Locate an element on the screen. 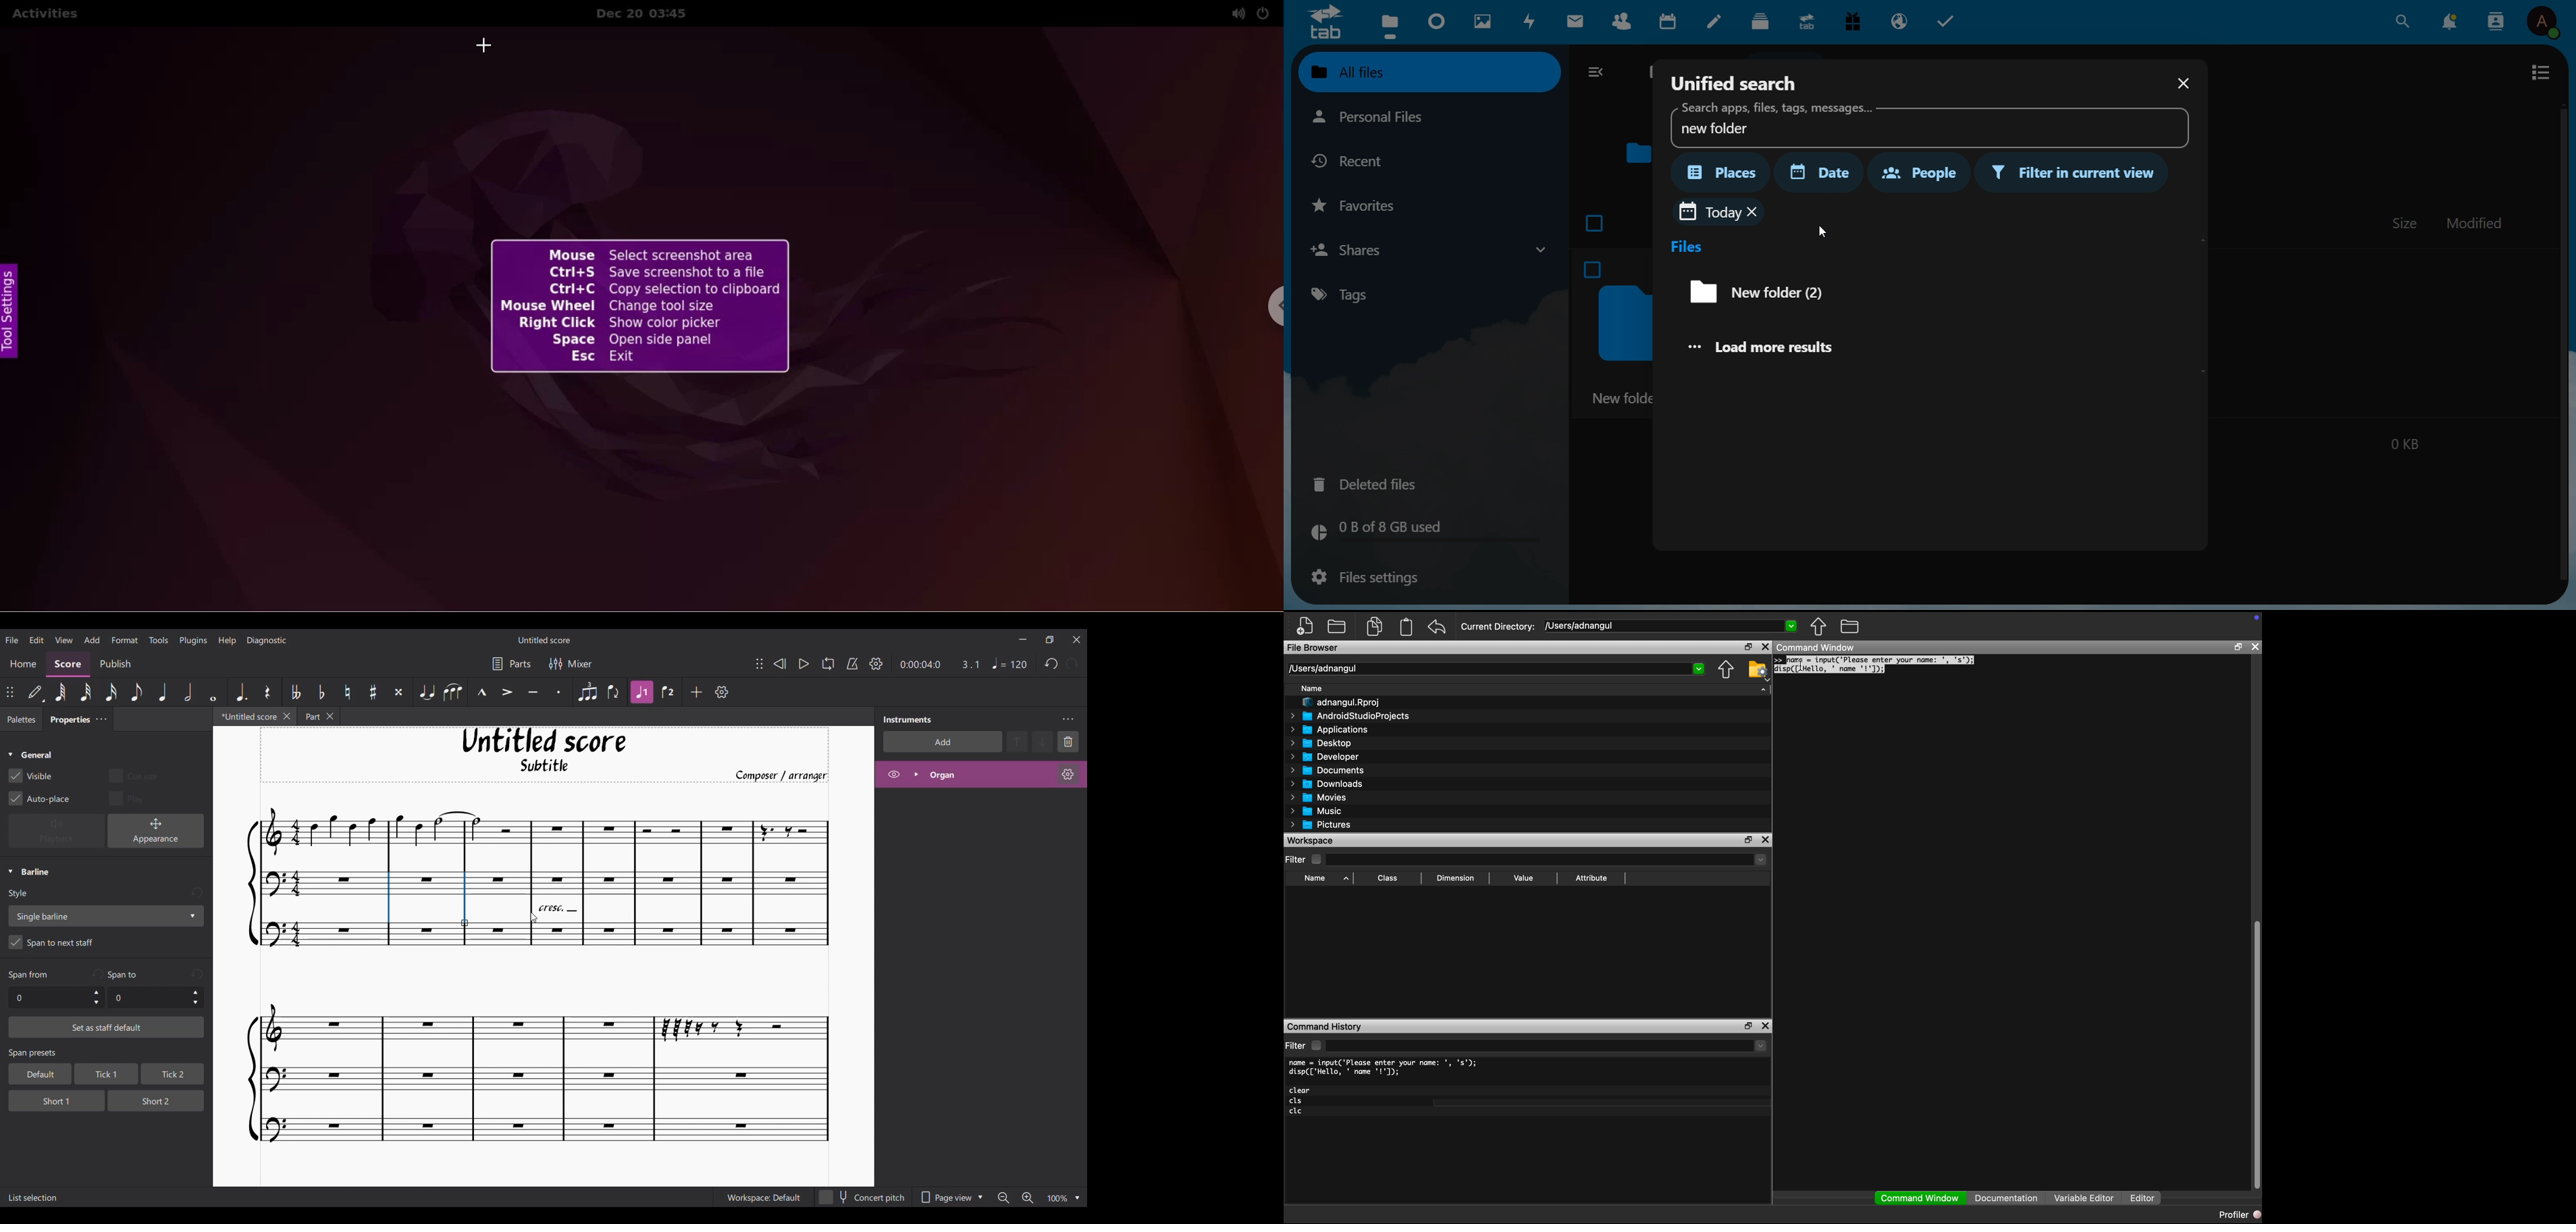  Show interface in a smaller tab is located at coordinates (1050, 640).